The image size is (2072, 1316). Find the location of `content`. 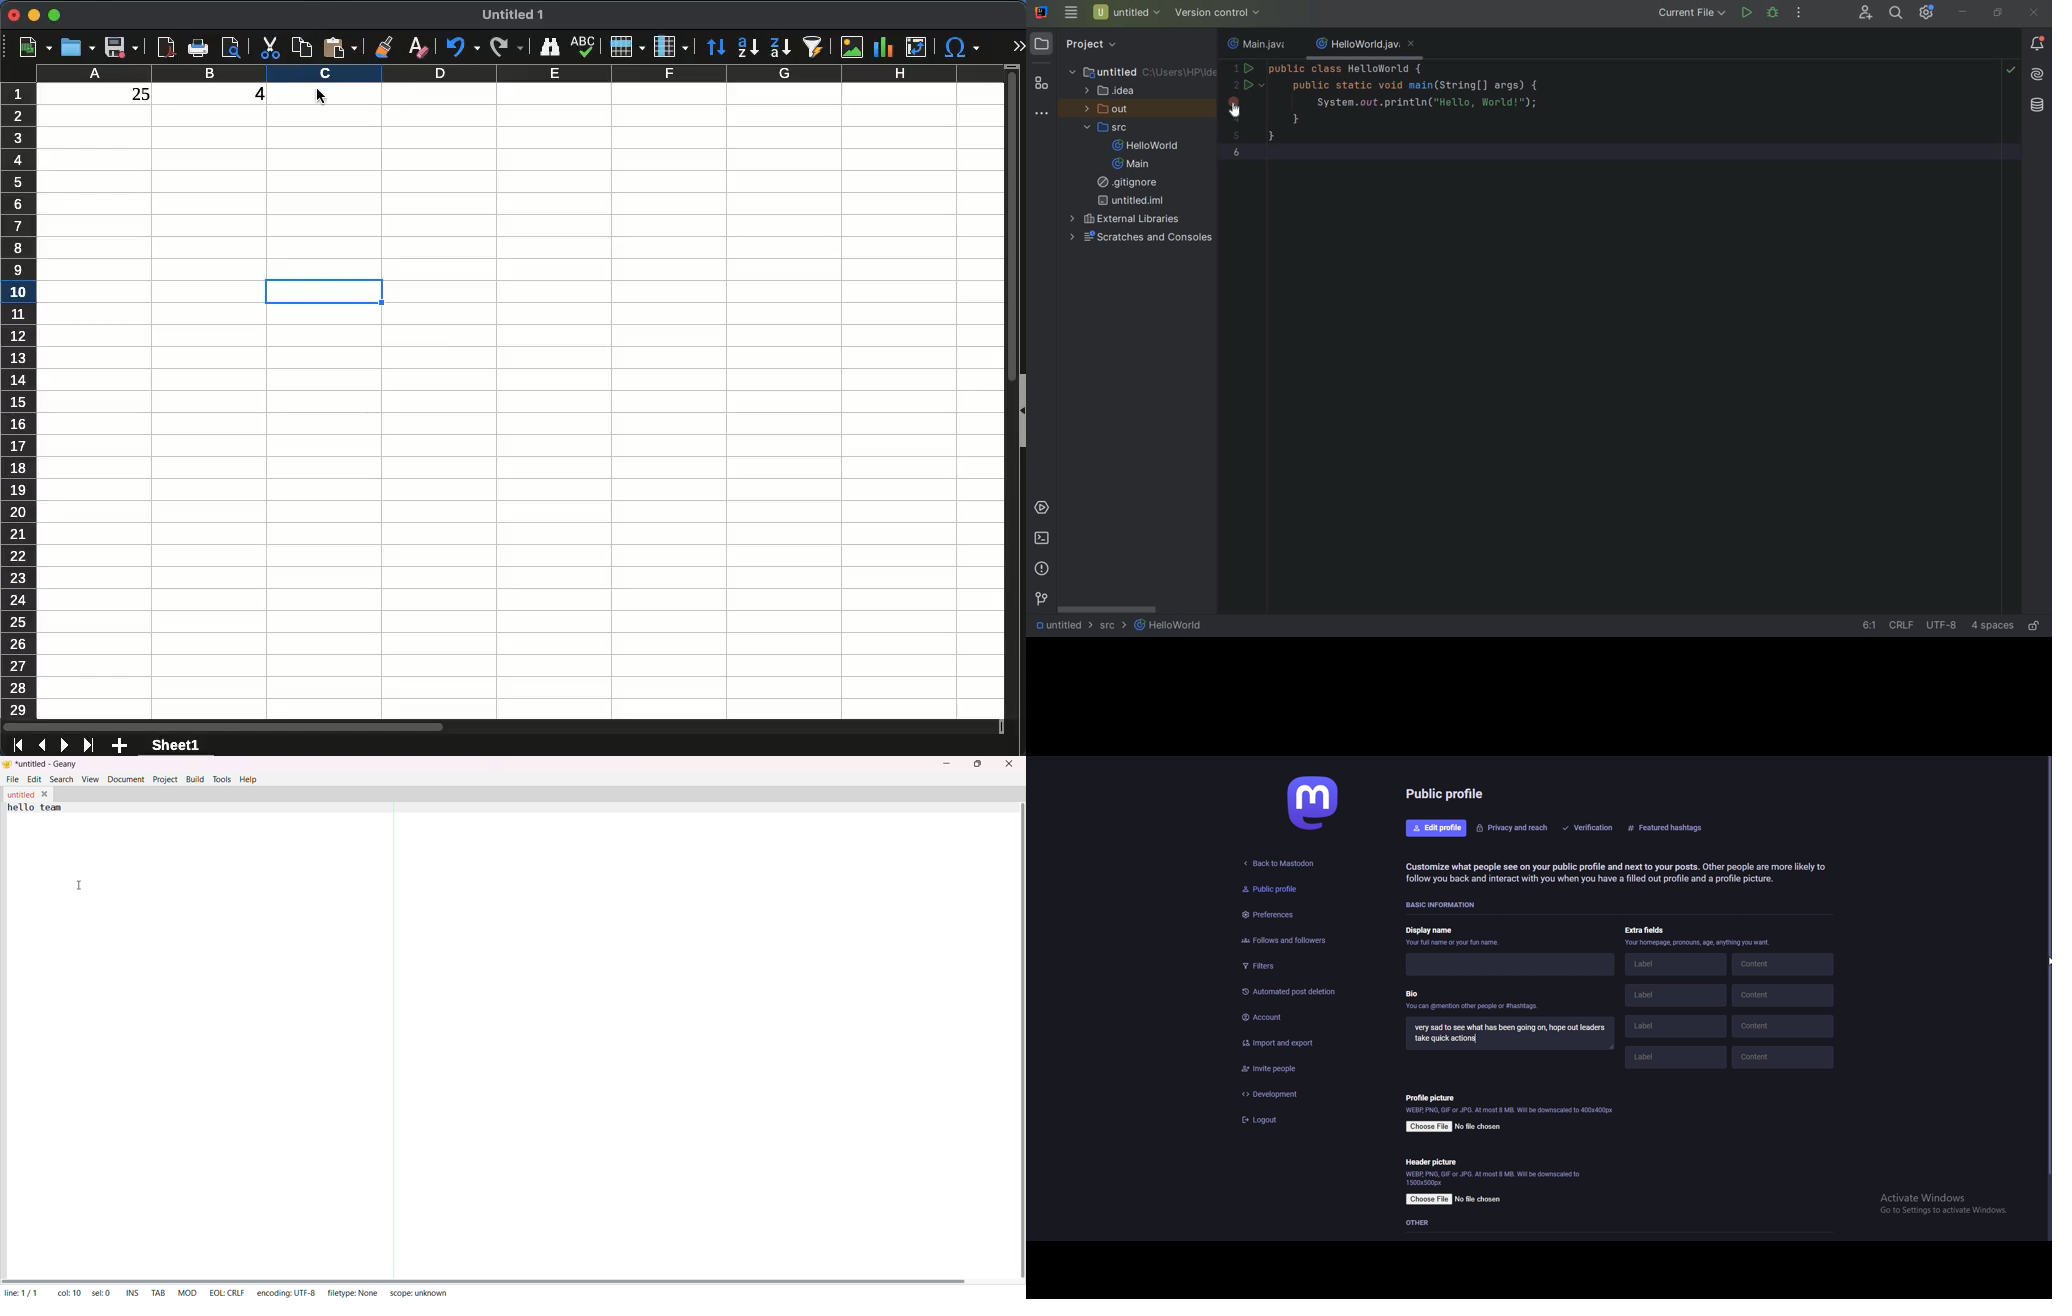

content is located at coordinates (1783, 1057).